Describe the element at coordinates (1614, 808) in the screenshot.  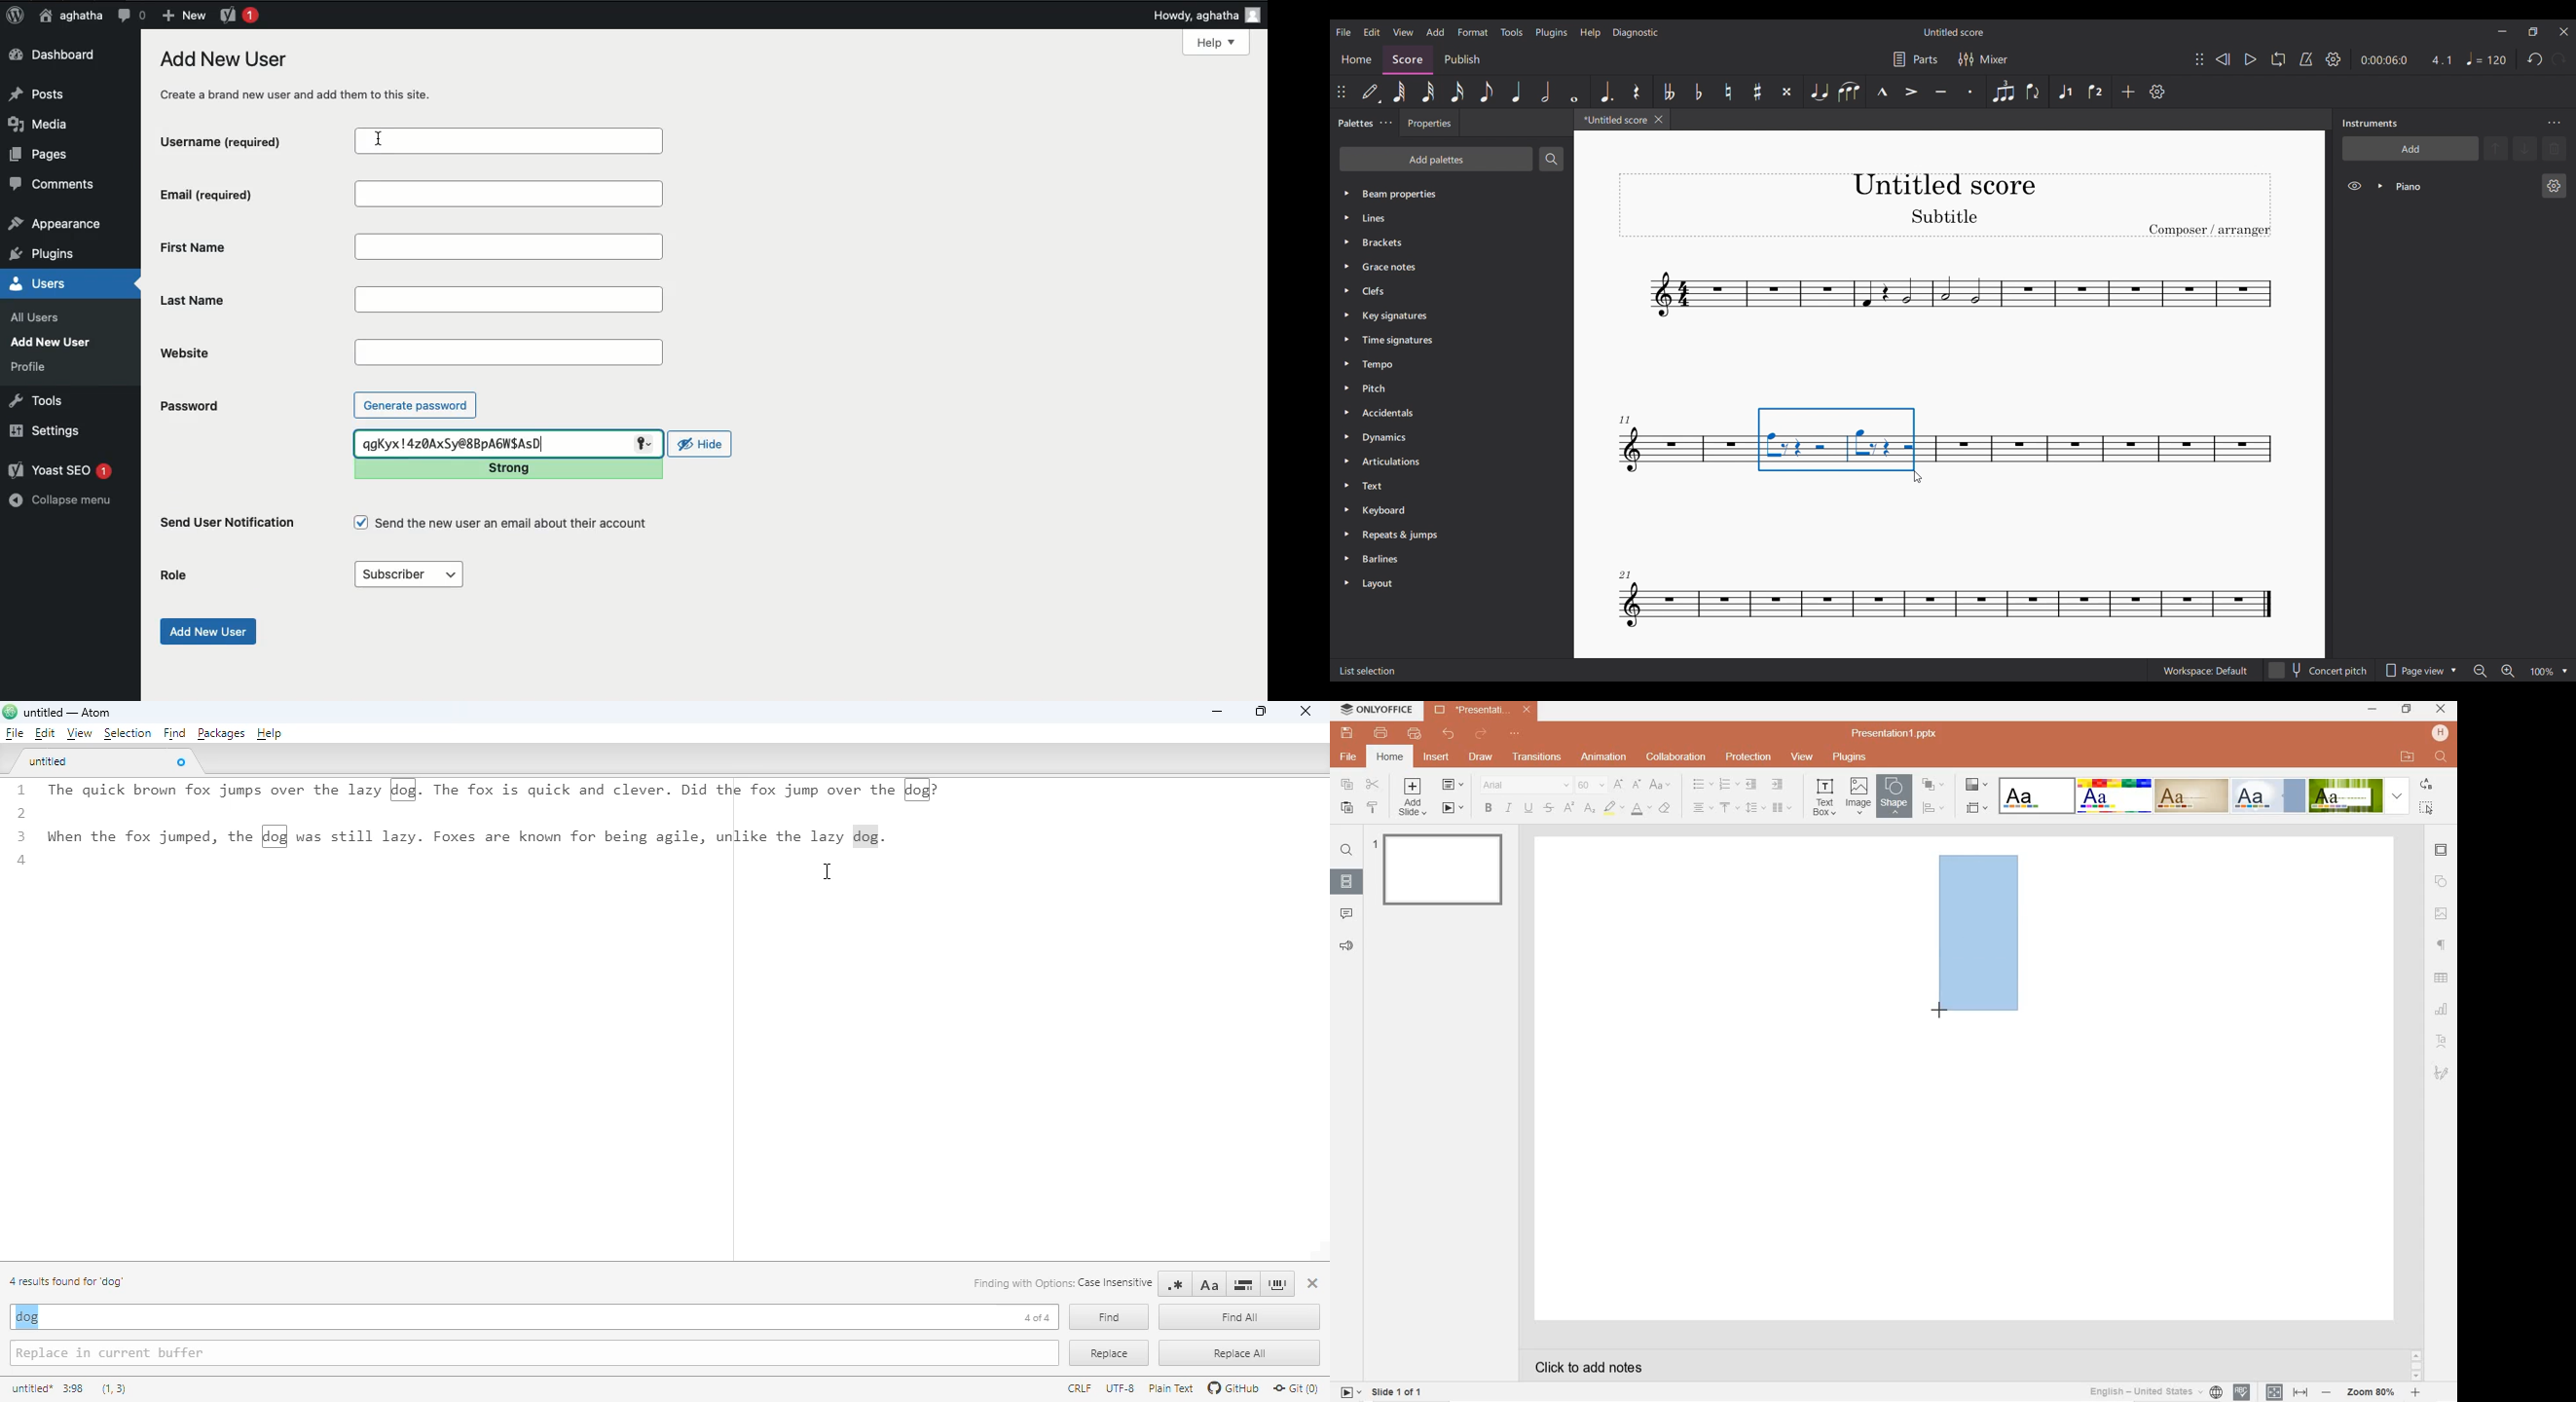
I see `highlight color` at that location.